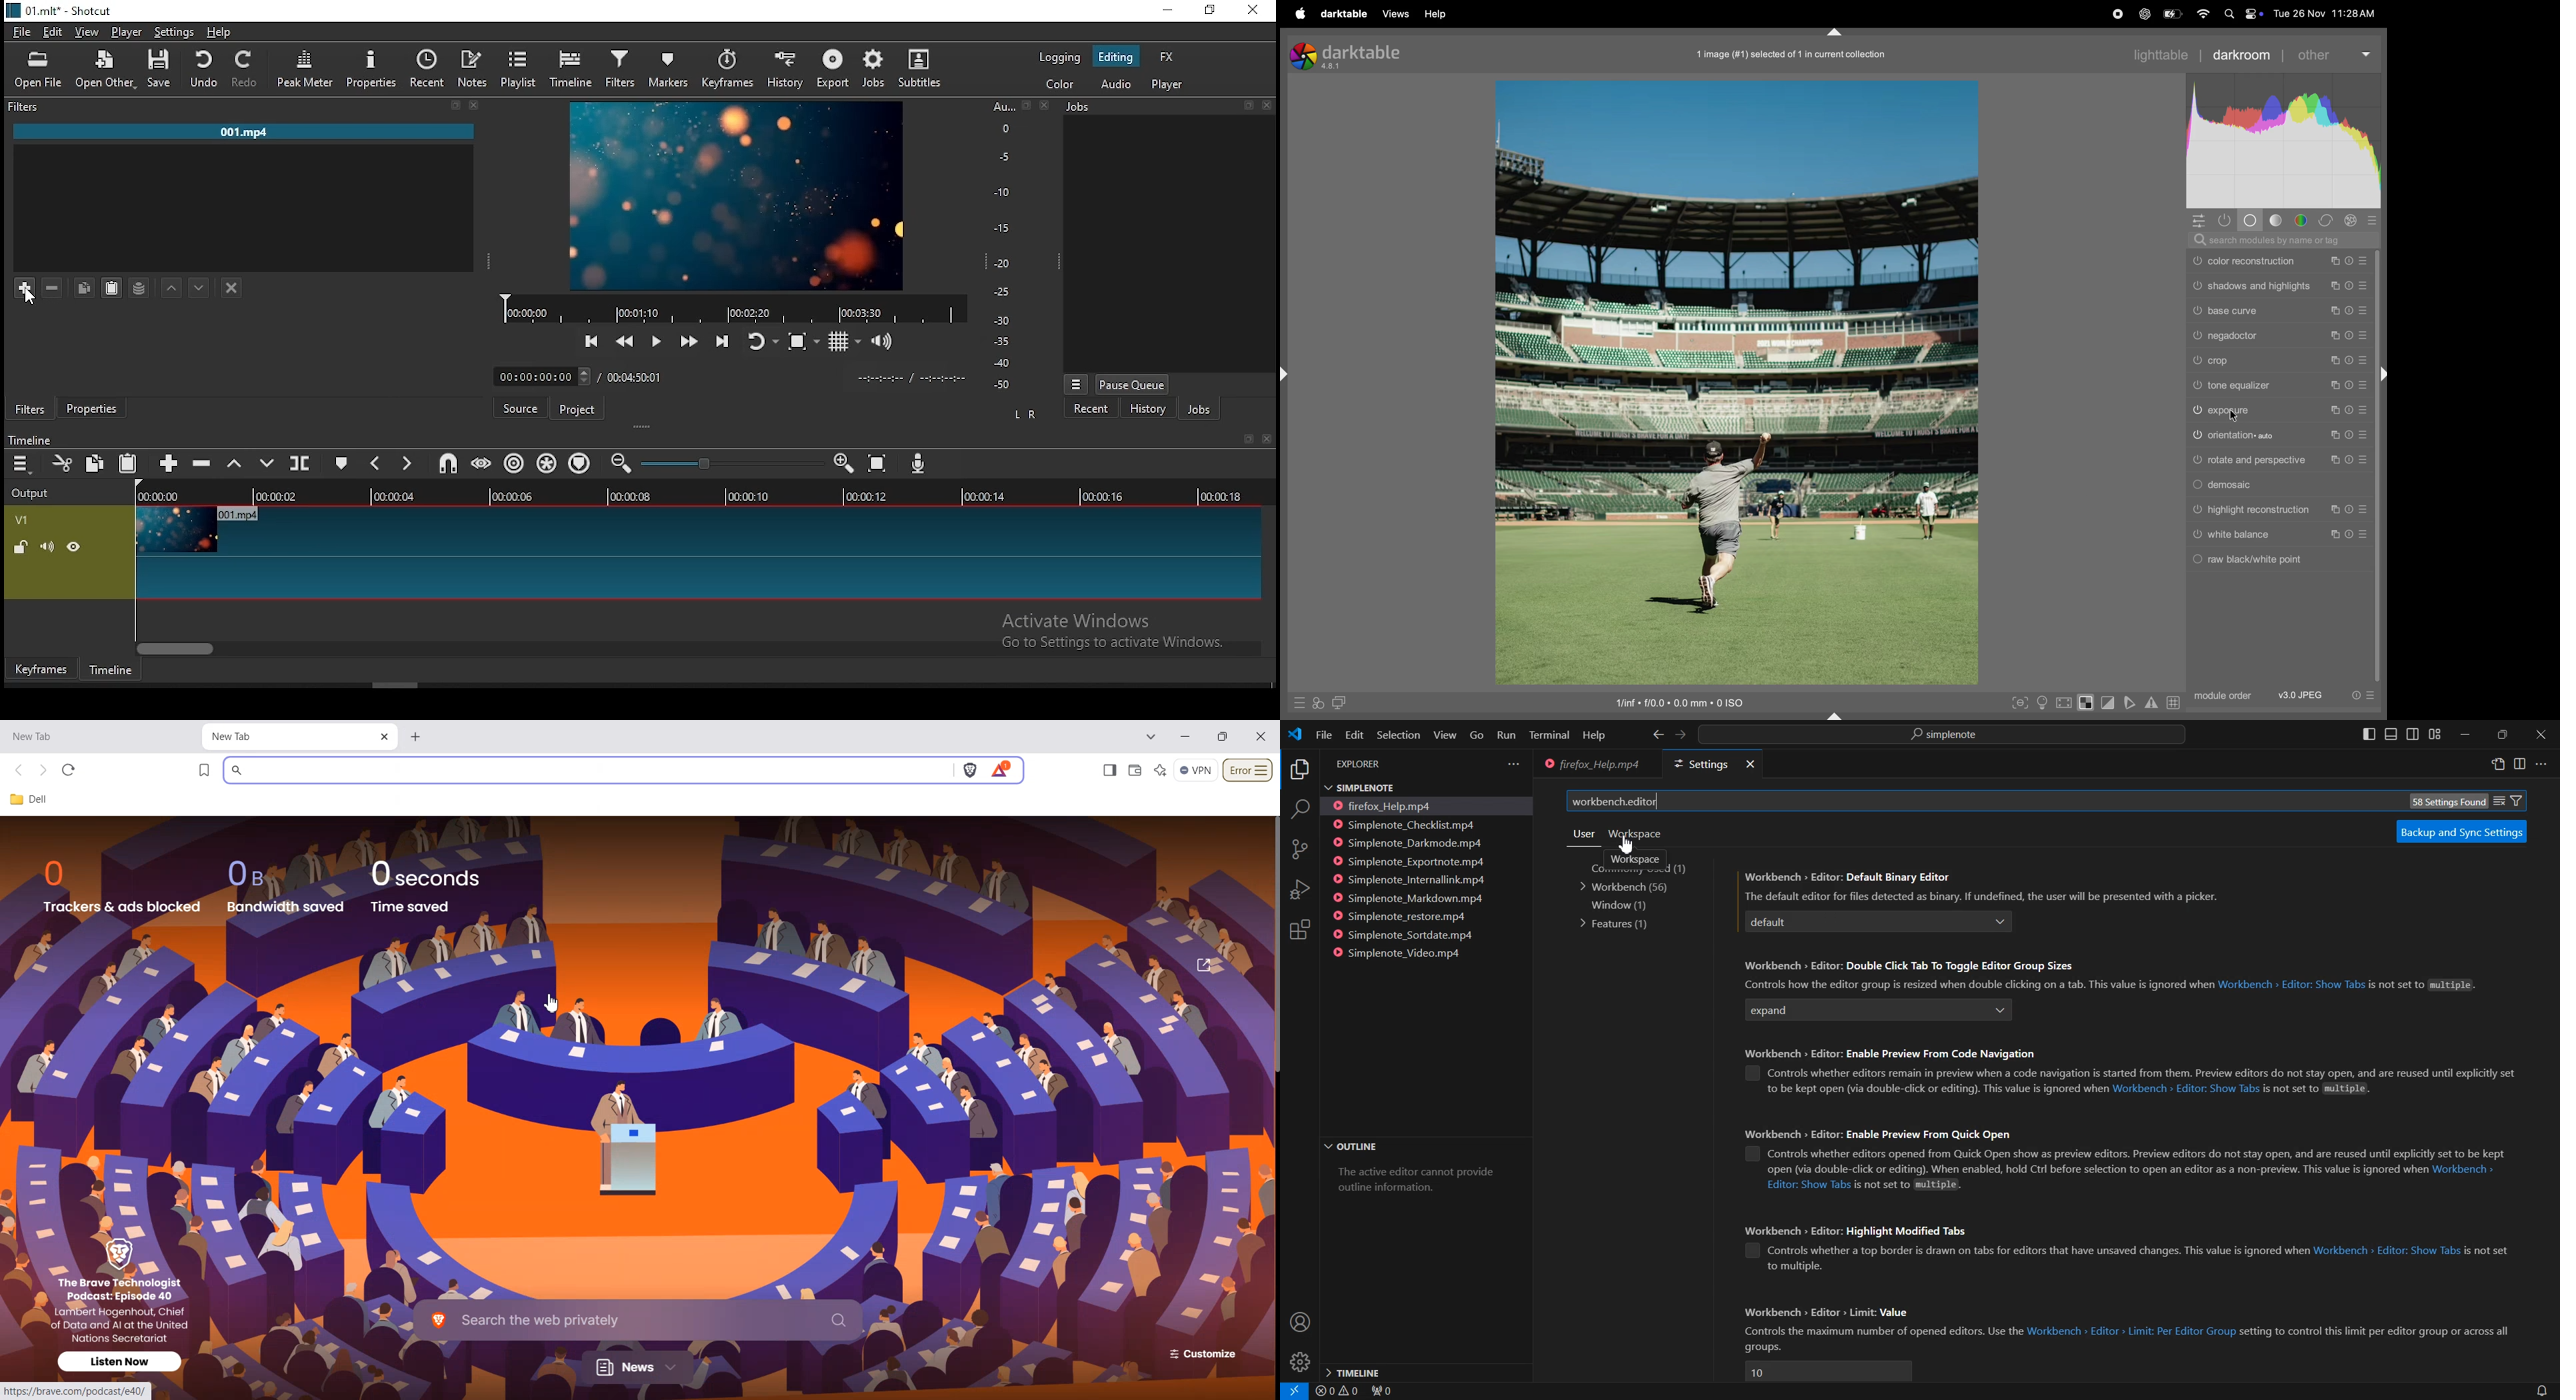  I want to click on Switch on or off, so click(2198, 386).